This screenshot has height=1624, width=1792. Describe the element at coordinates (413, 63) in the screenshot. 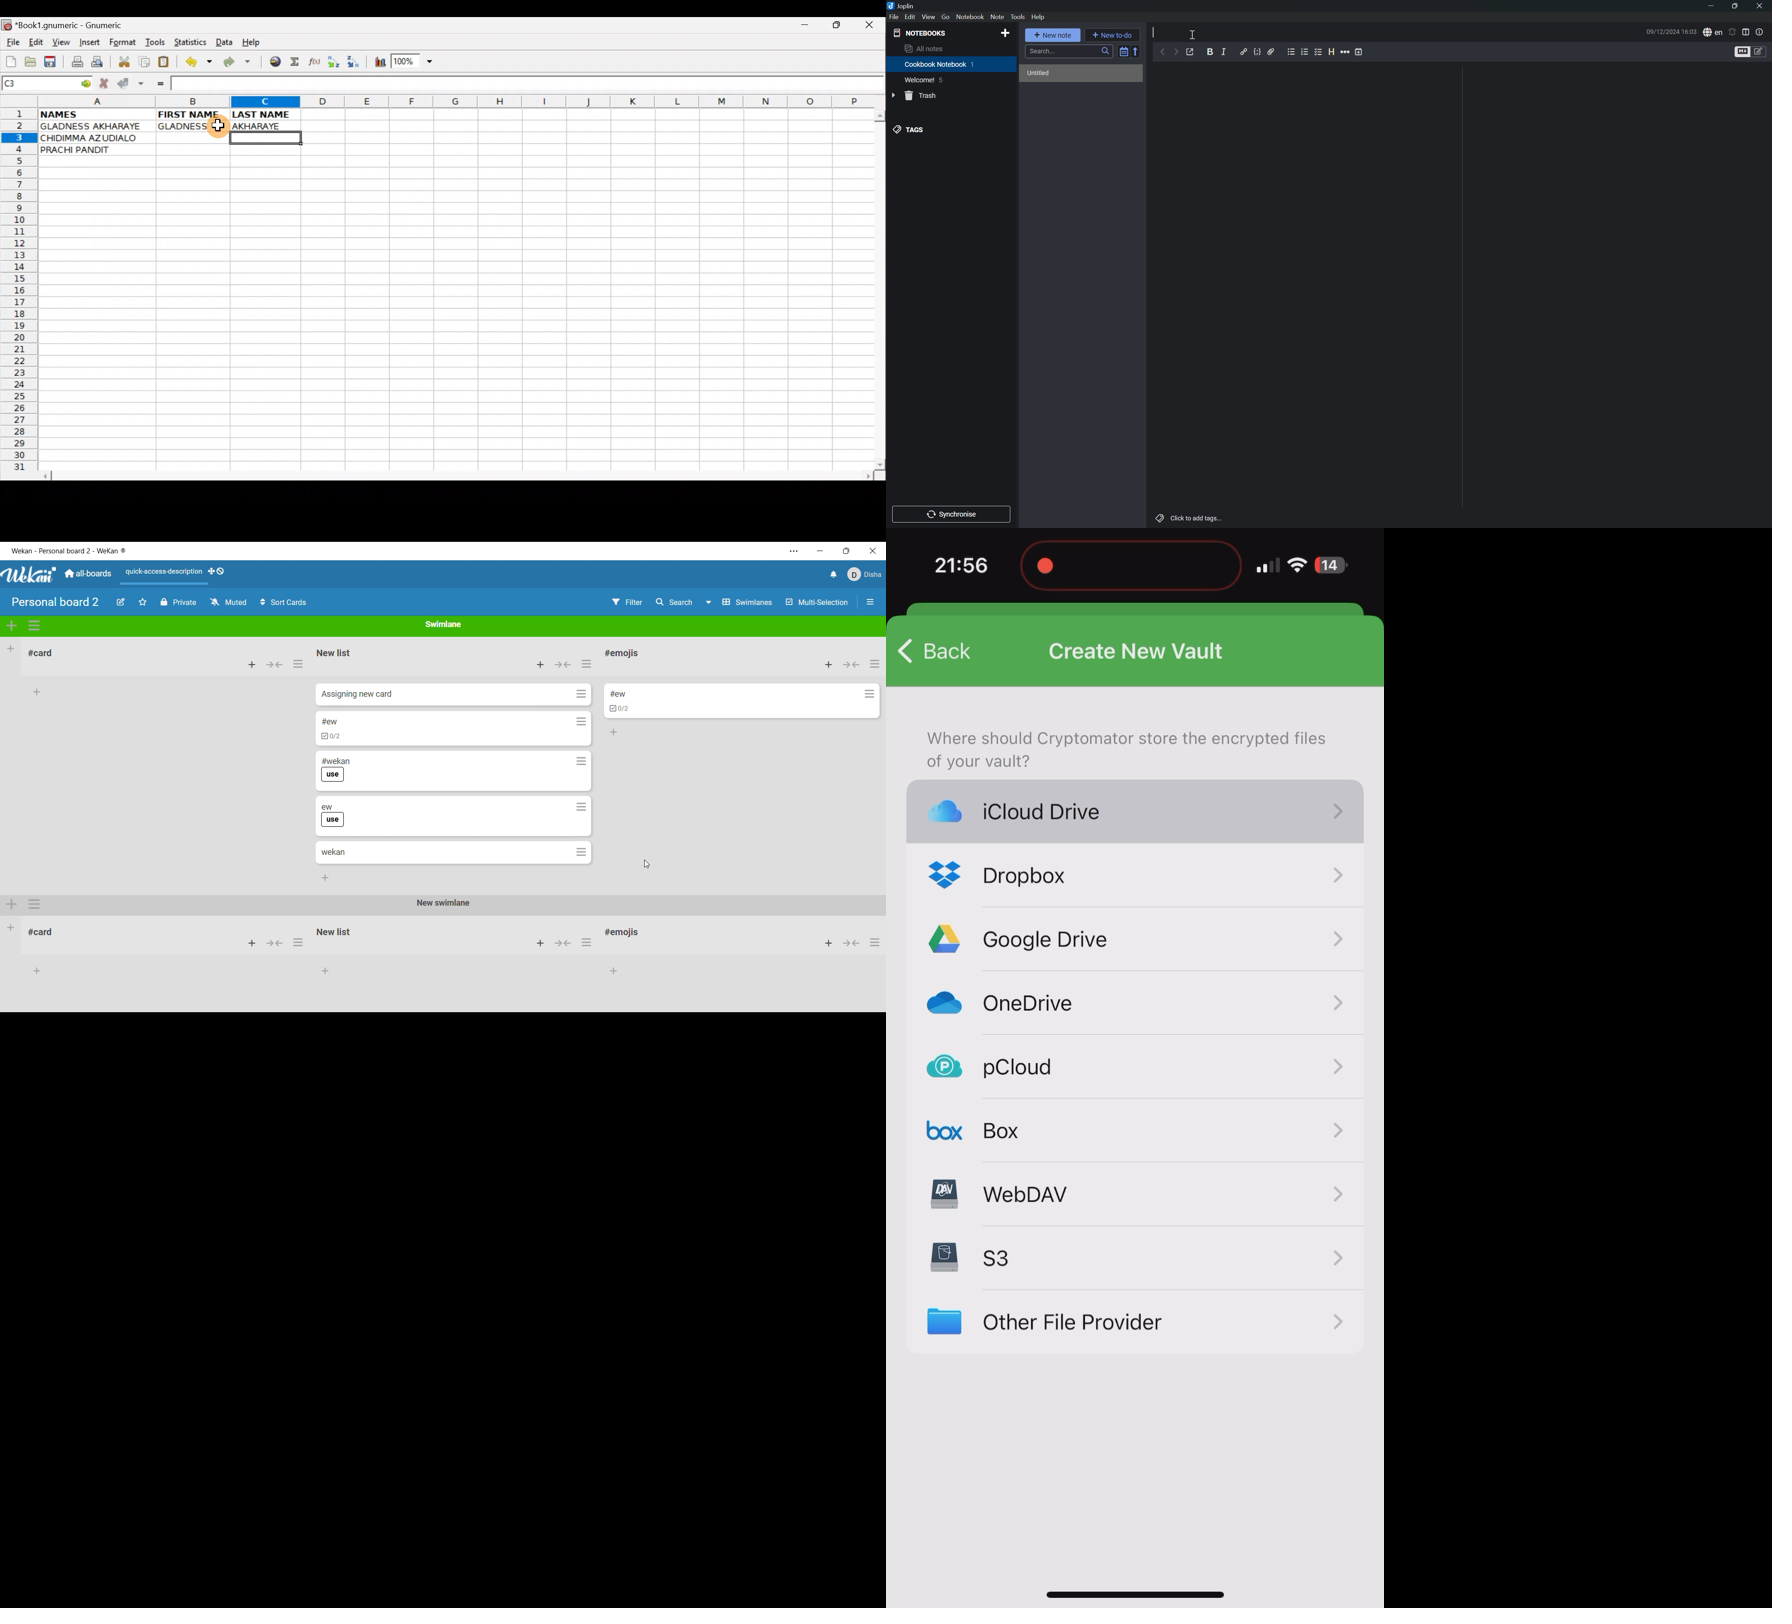

I see `Zoom` at that location.